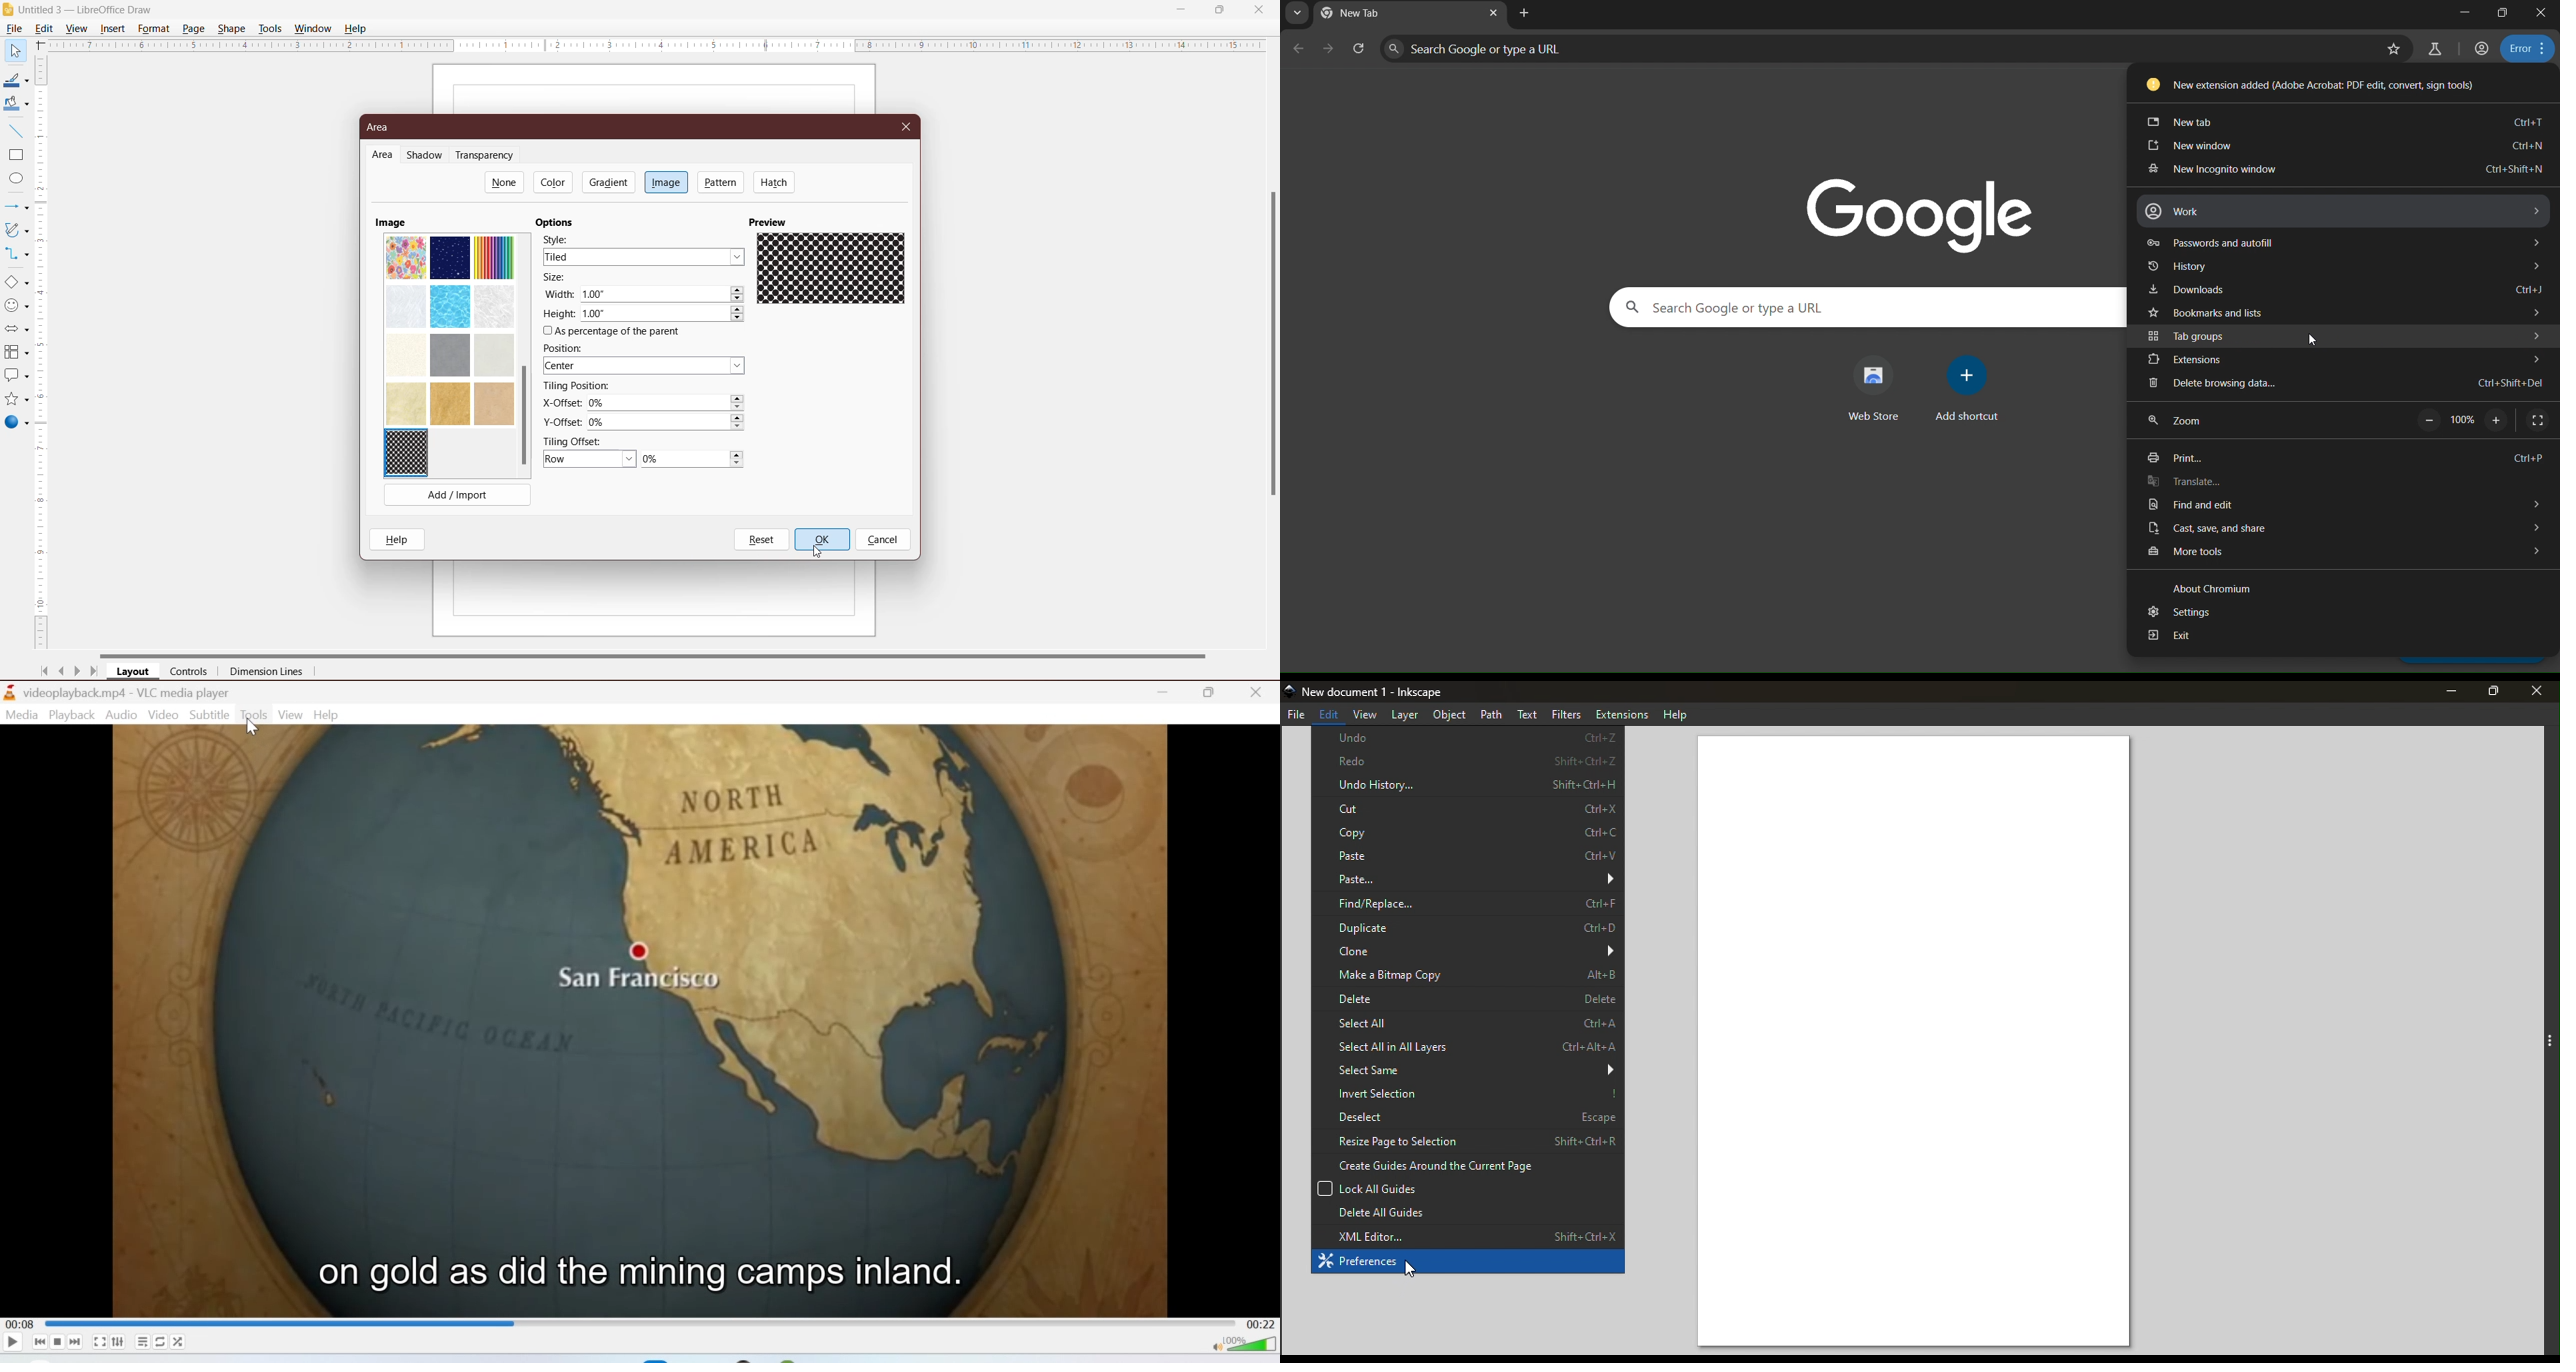 The image size is (2576, 1372). I want to click on 100%, so click(2463, 422).